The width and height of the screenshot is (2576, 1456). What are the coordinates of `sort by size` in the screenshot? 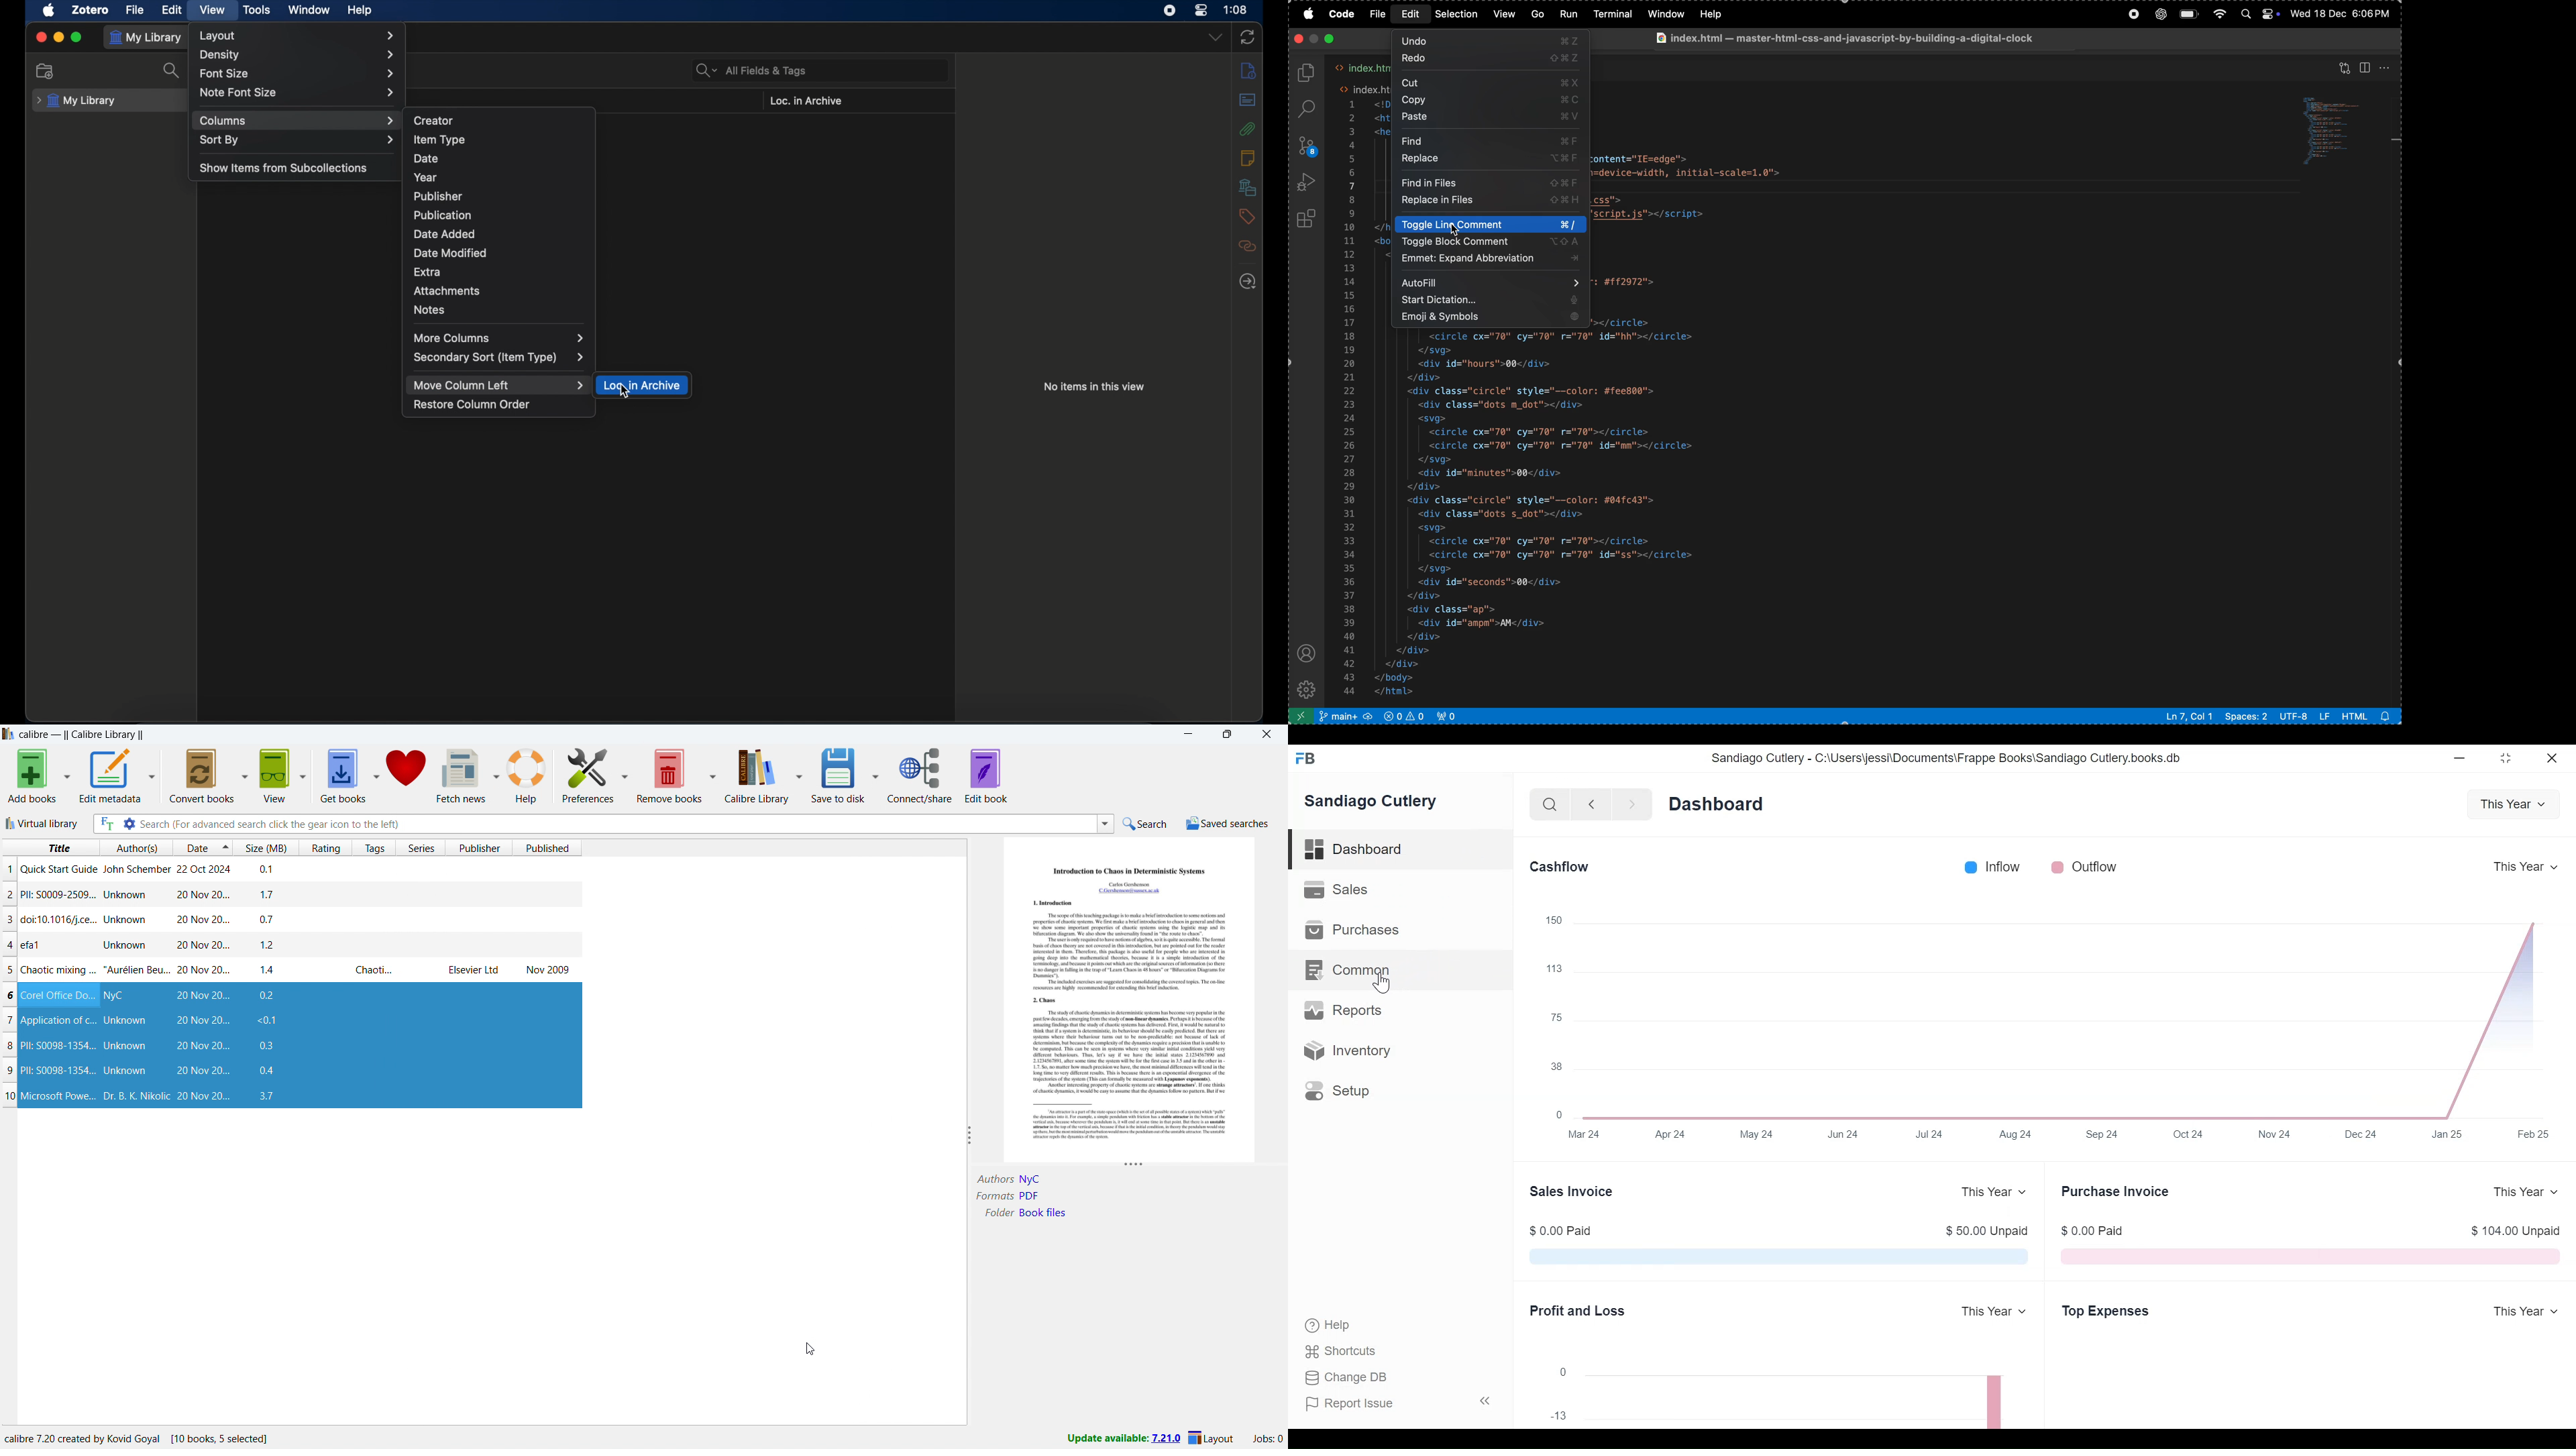 It's located at (262, 847).